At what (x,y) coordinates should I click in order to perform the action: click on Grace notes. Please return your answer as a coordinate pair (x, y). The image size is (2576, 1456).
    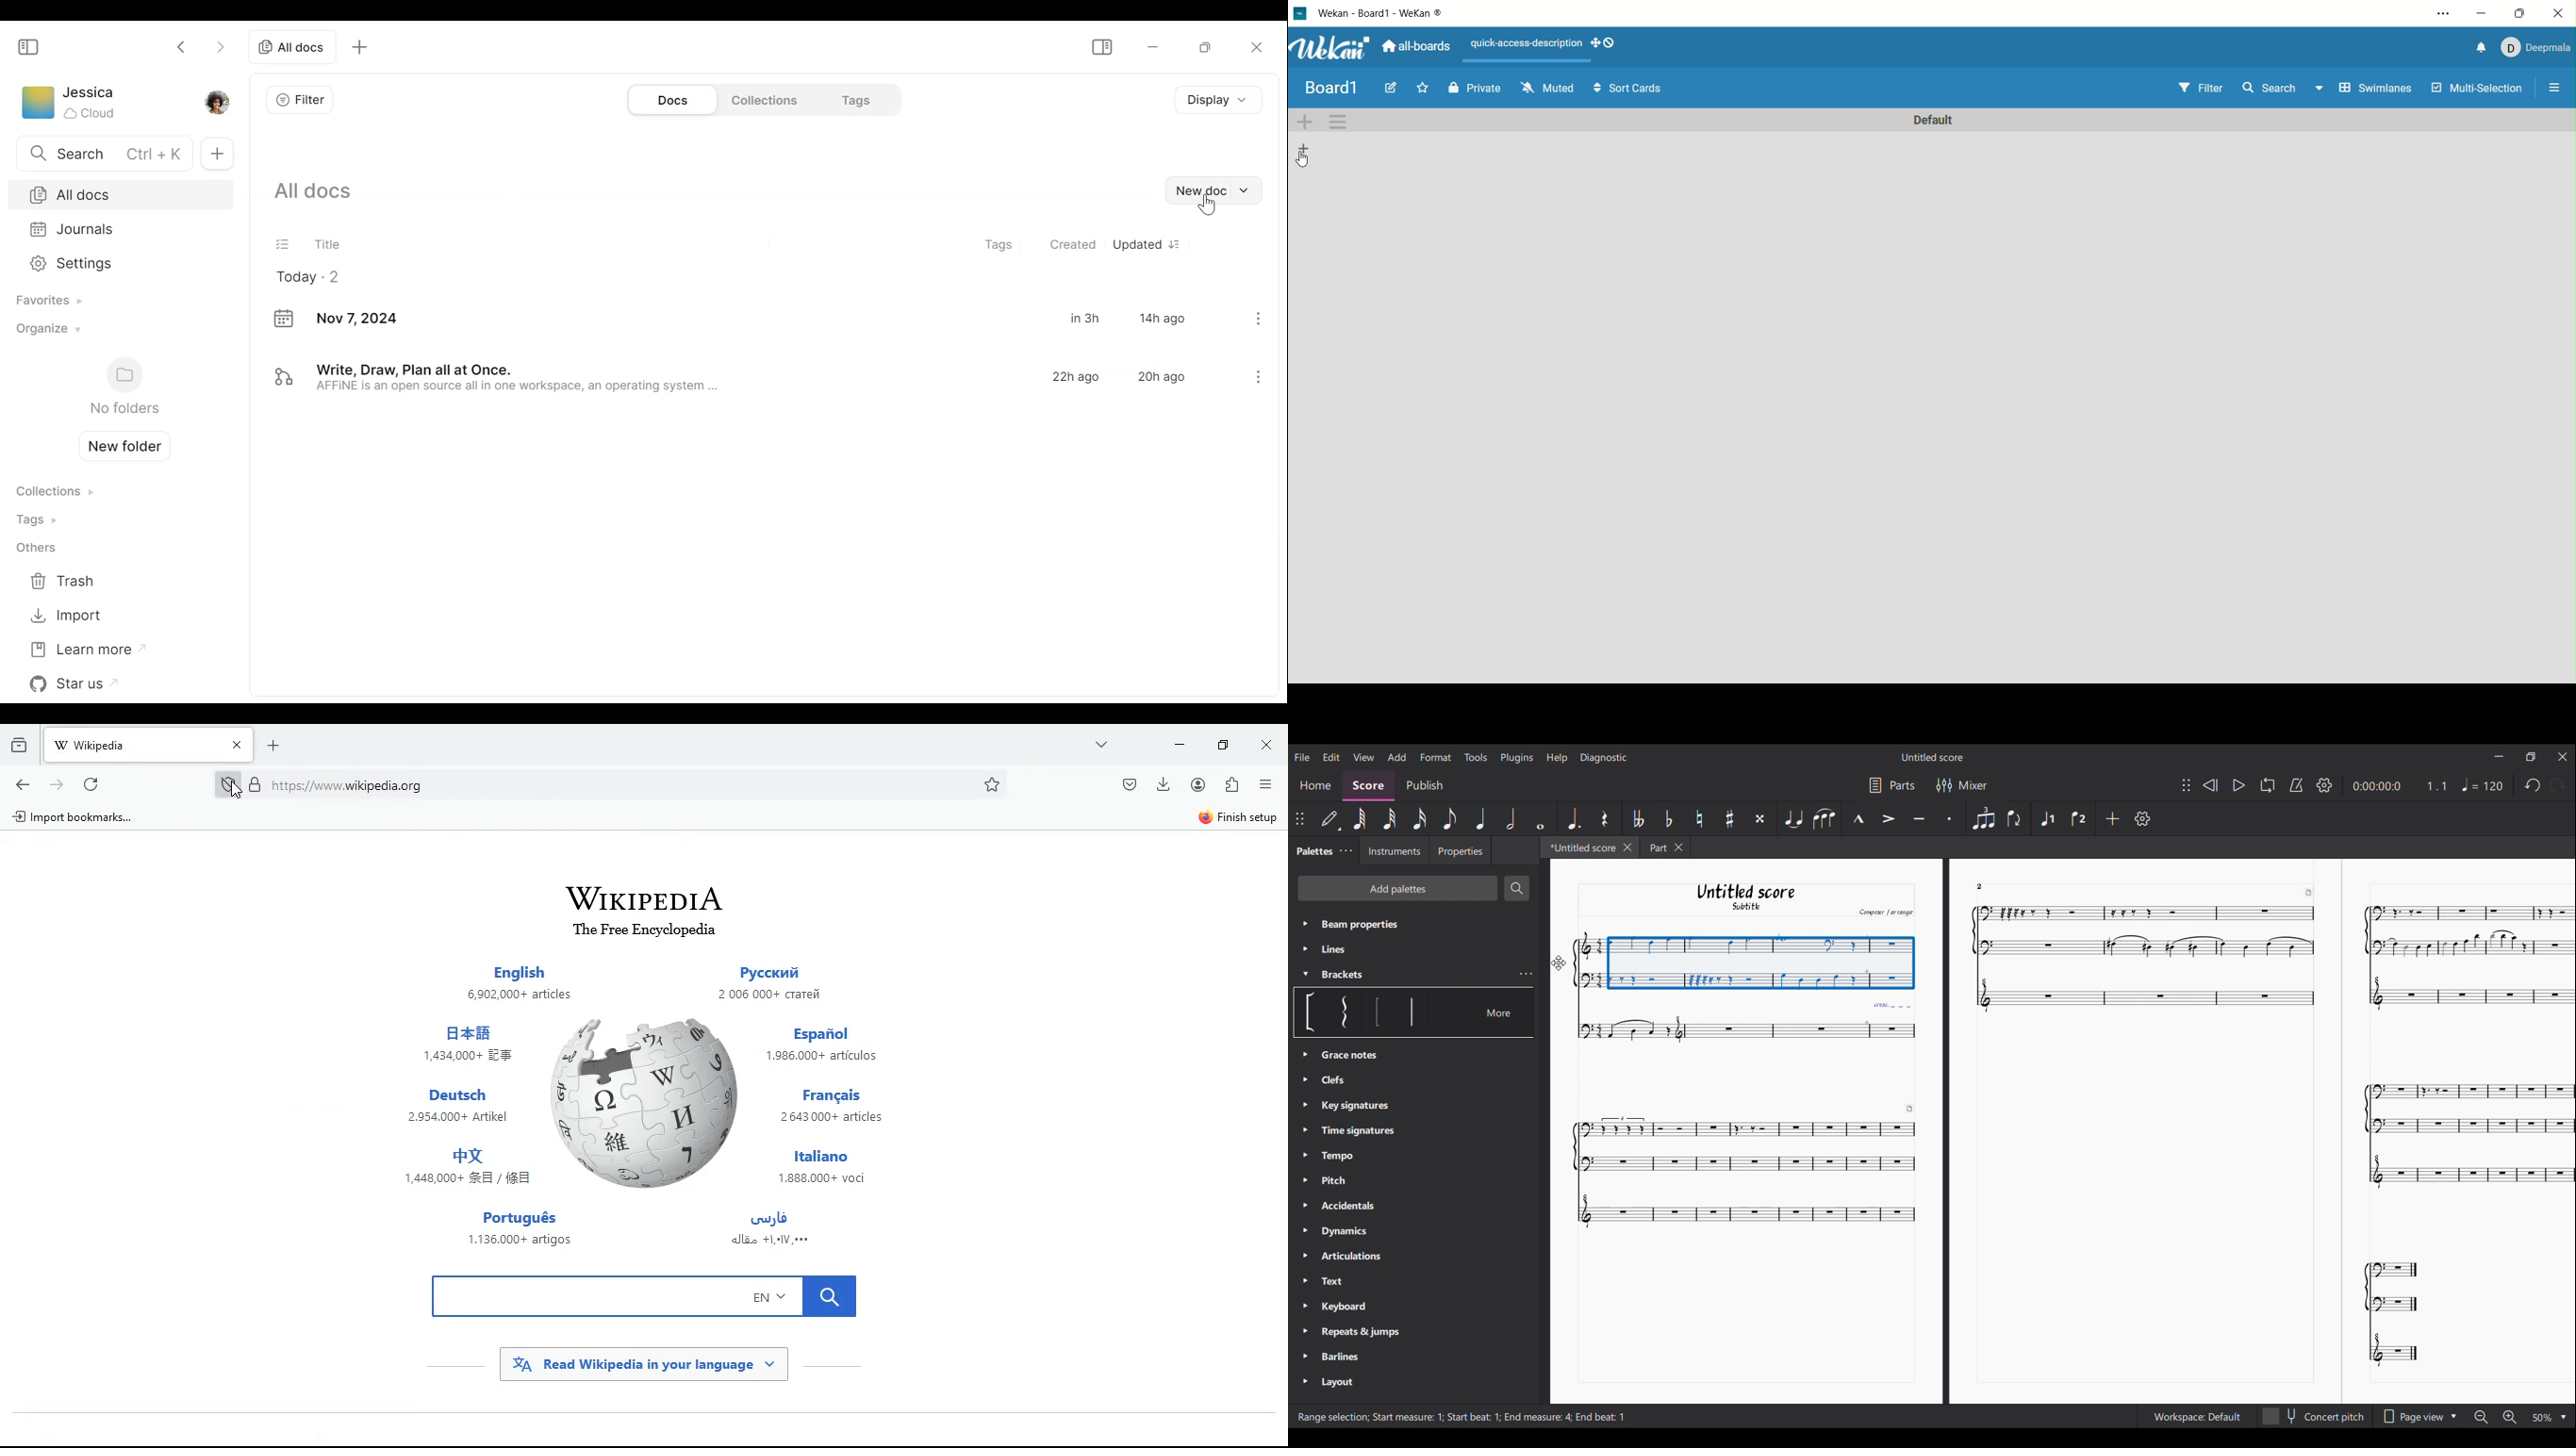
    Looking at the image, I should click on (1338, 1081).